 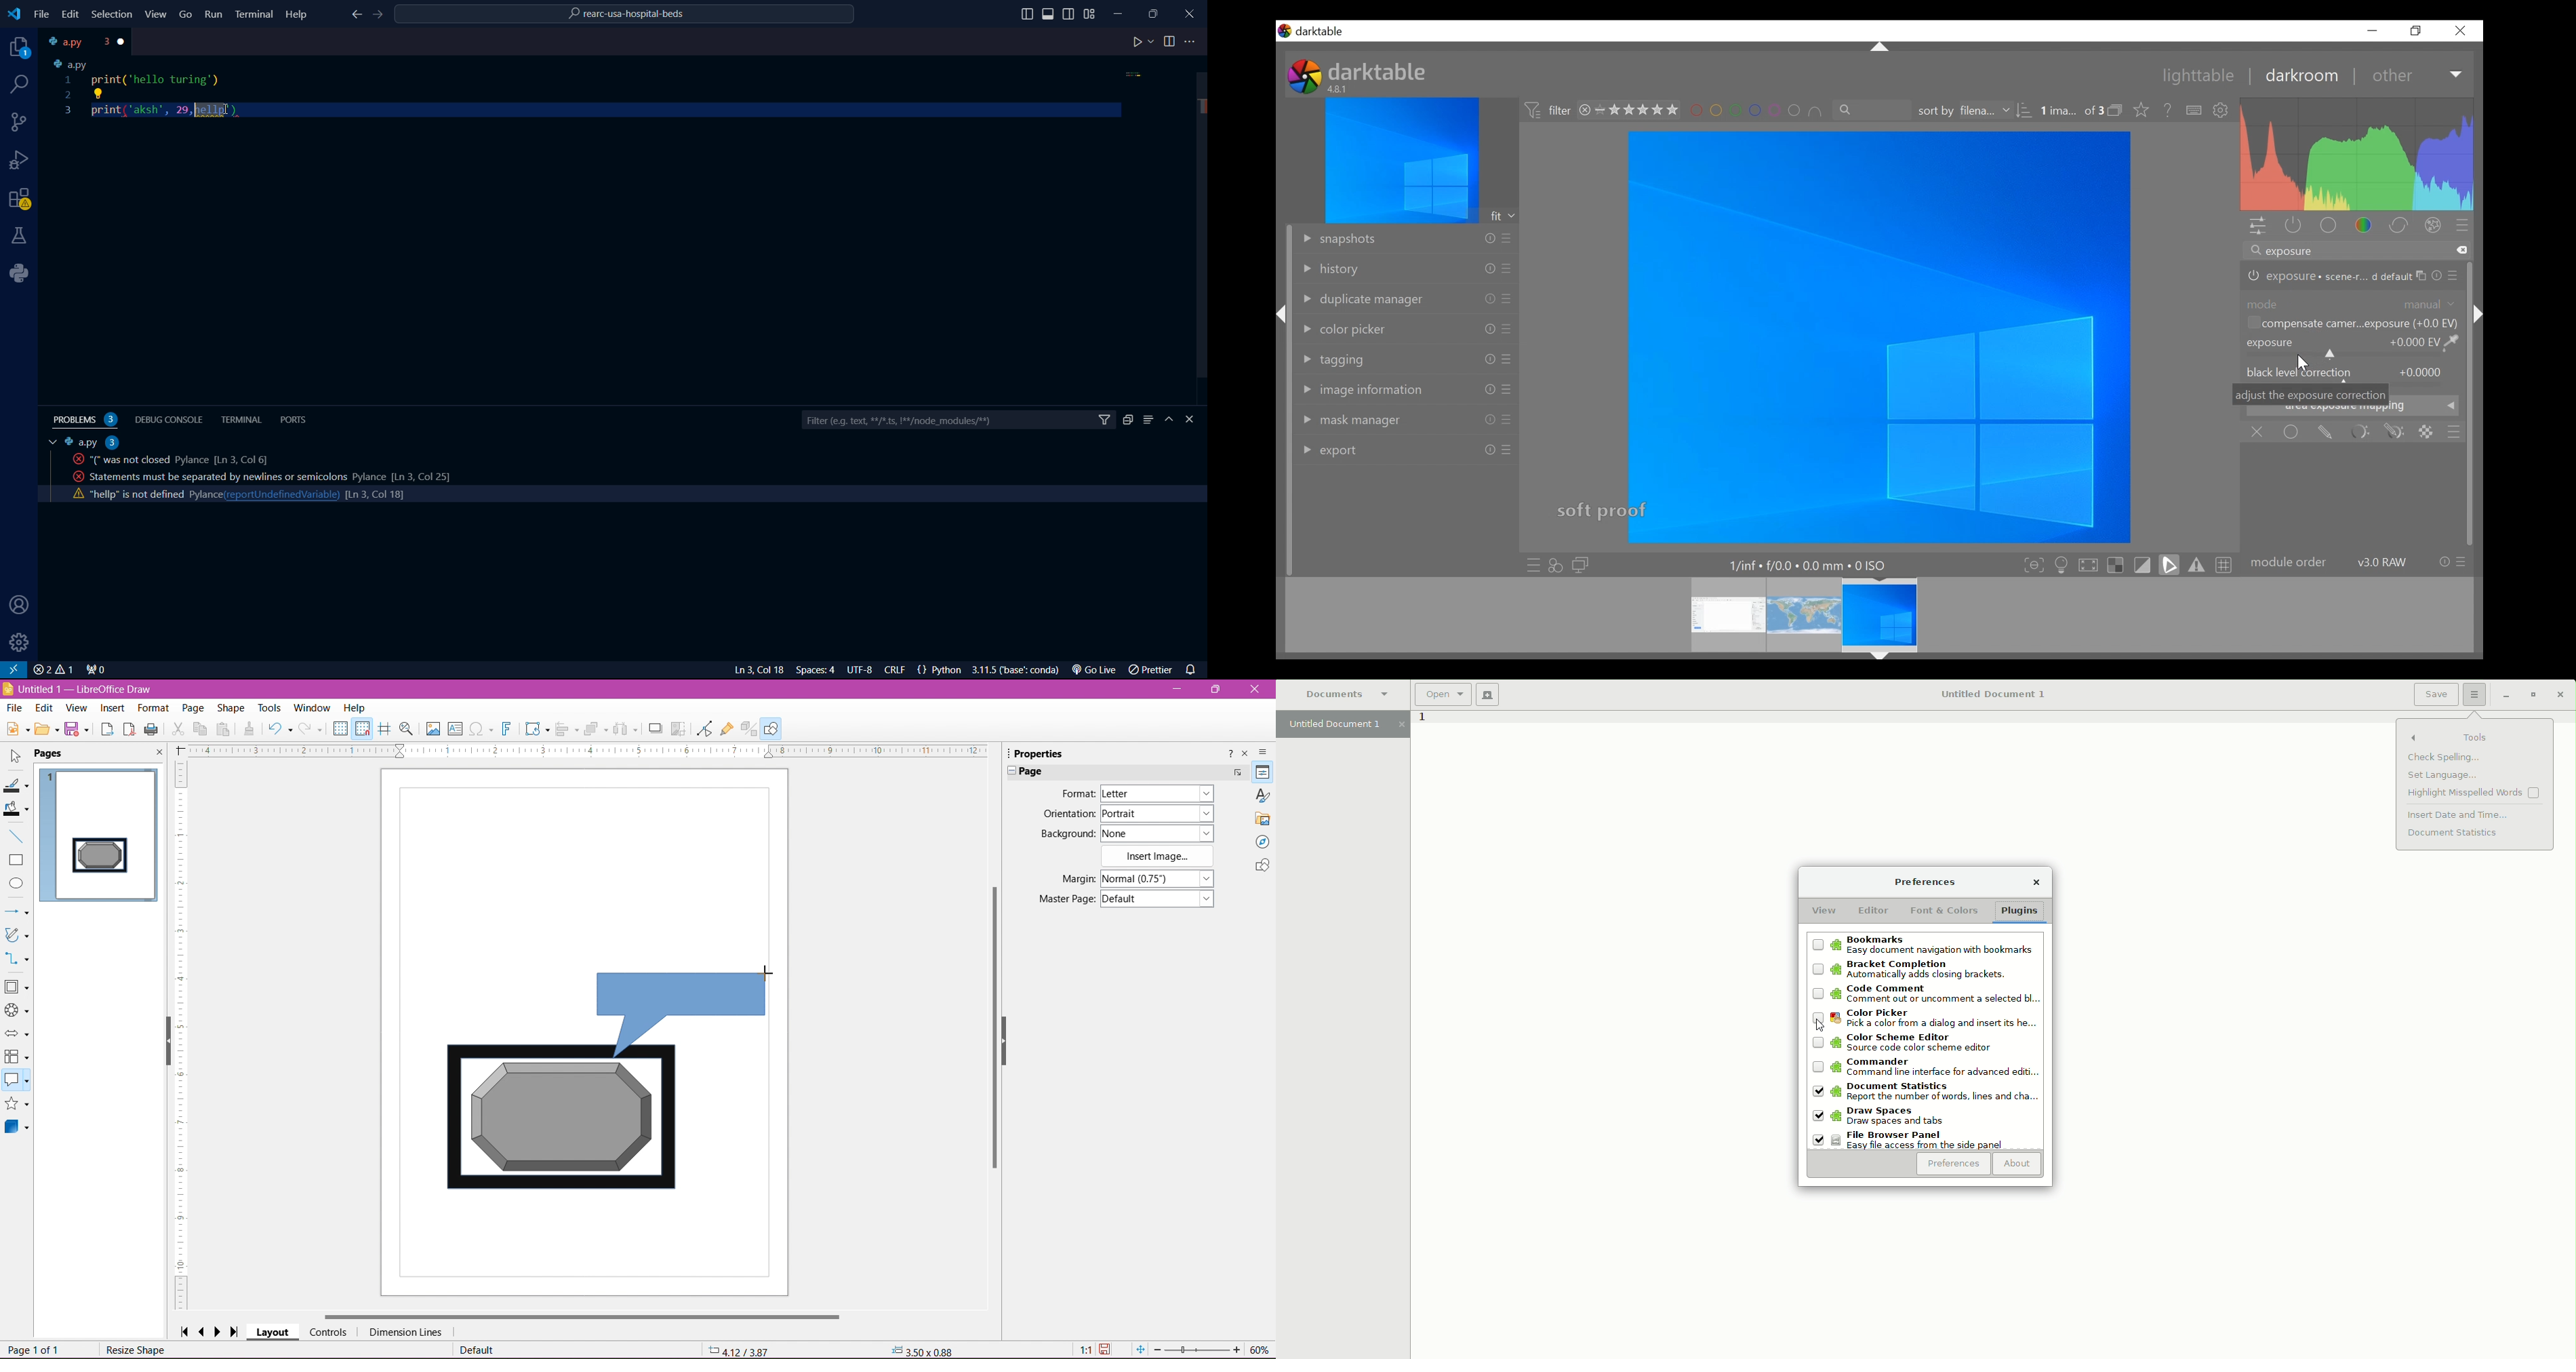 What do you see at coordinates (653, 729) in the screenshot?
I see `Shadow` at bounding box center [653, 729].